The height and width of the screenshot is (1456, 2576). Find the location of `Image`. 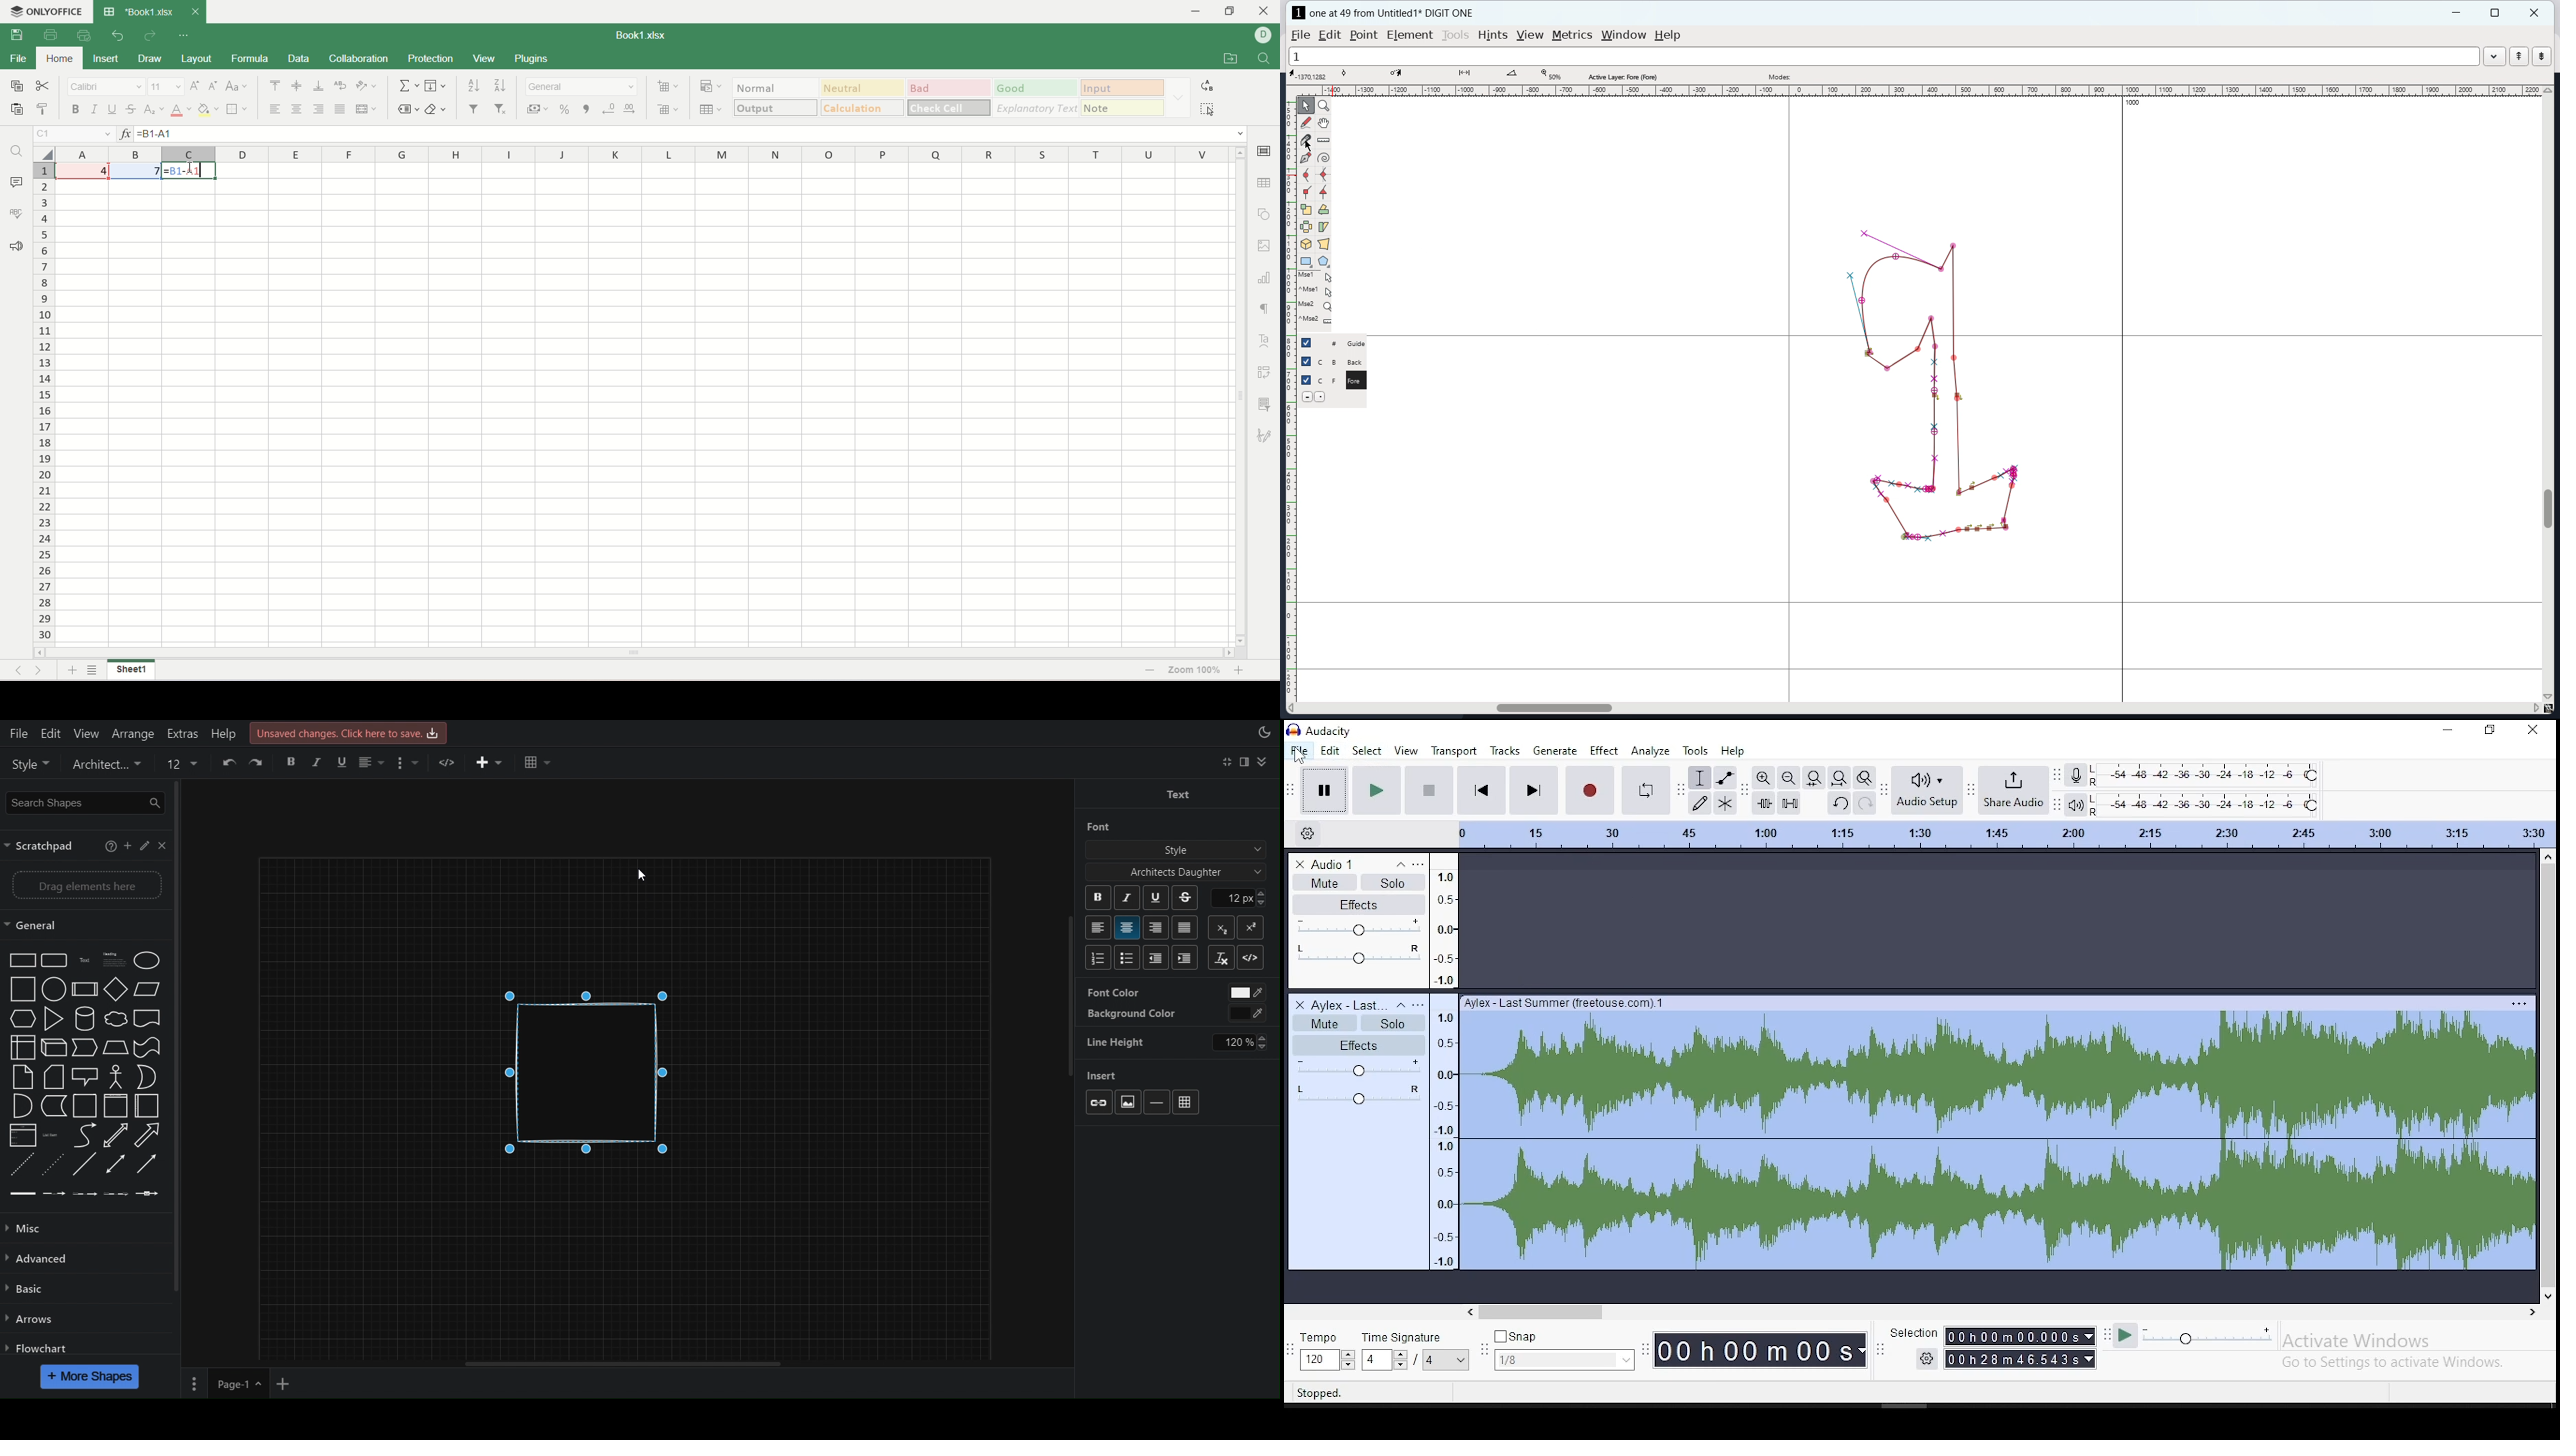

Image is located at coordinates (1133, 1102).